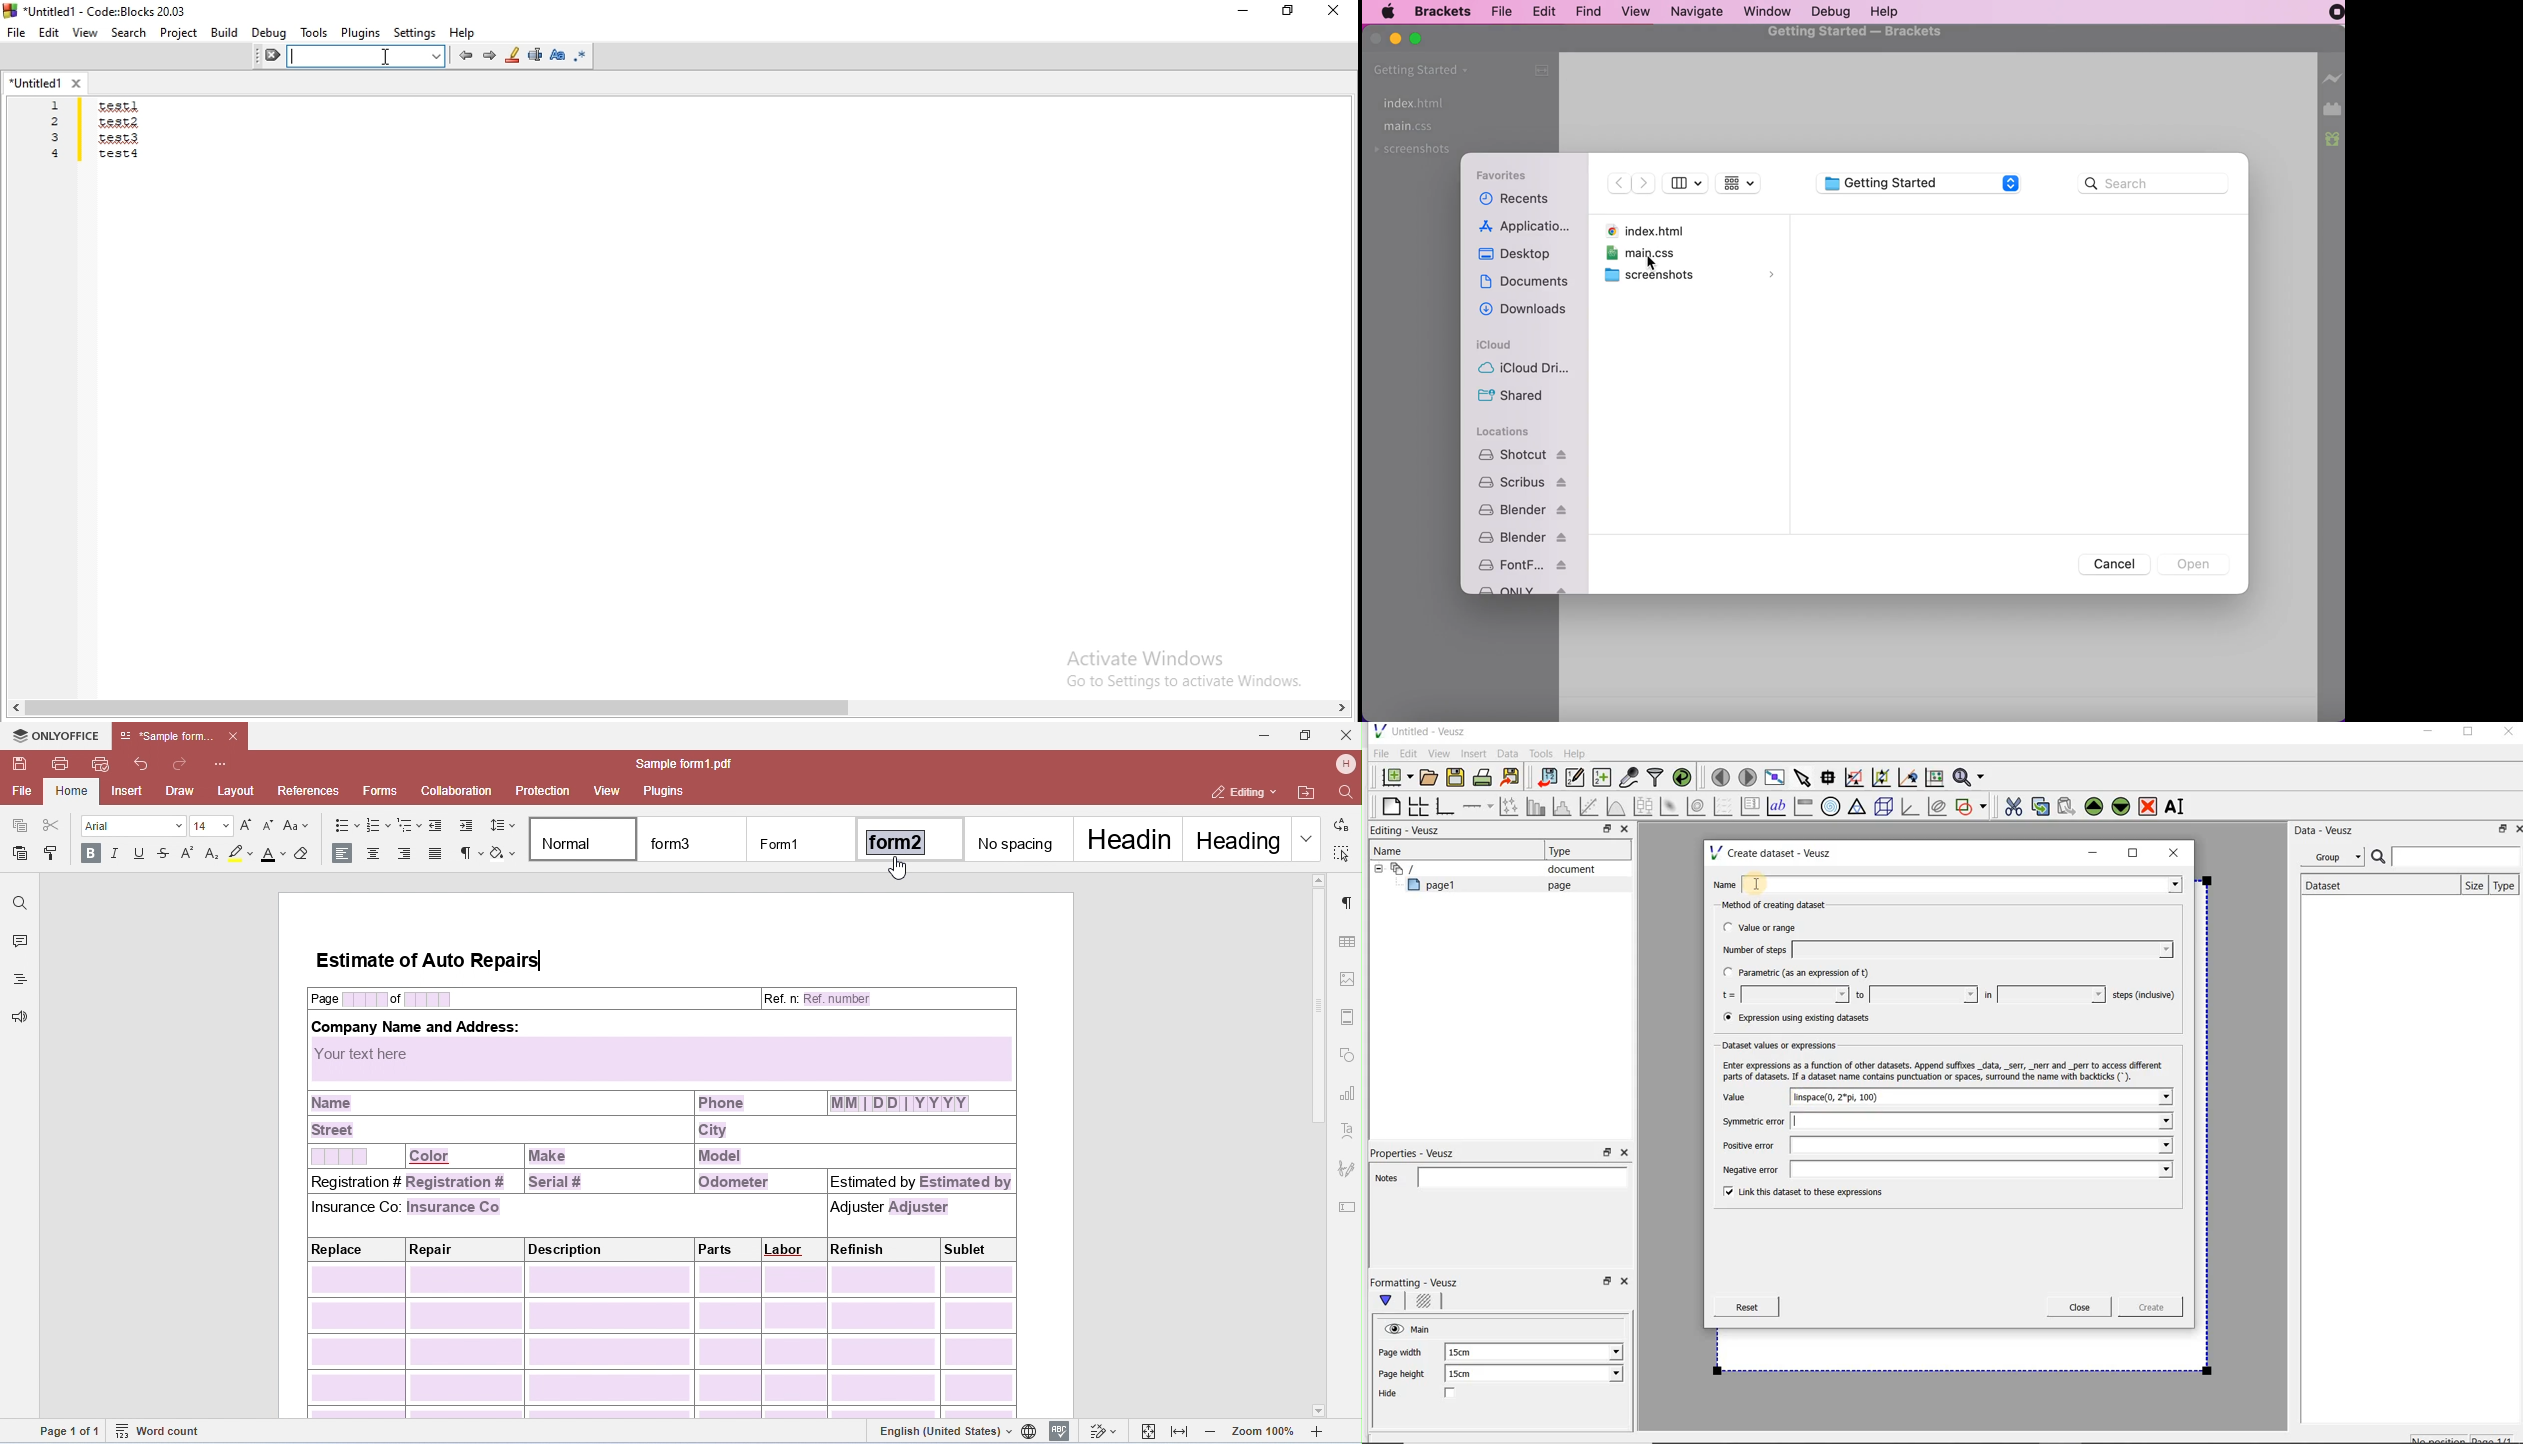  Describe the element at coordinates (1649, 263) in the screenshot. I see `cursor` at that location.